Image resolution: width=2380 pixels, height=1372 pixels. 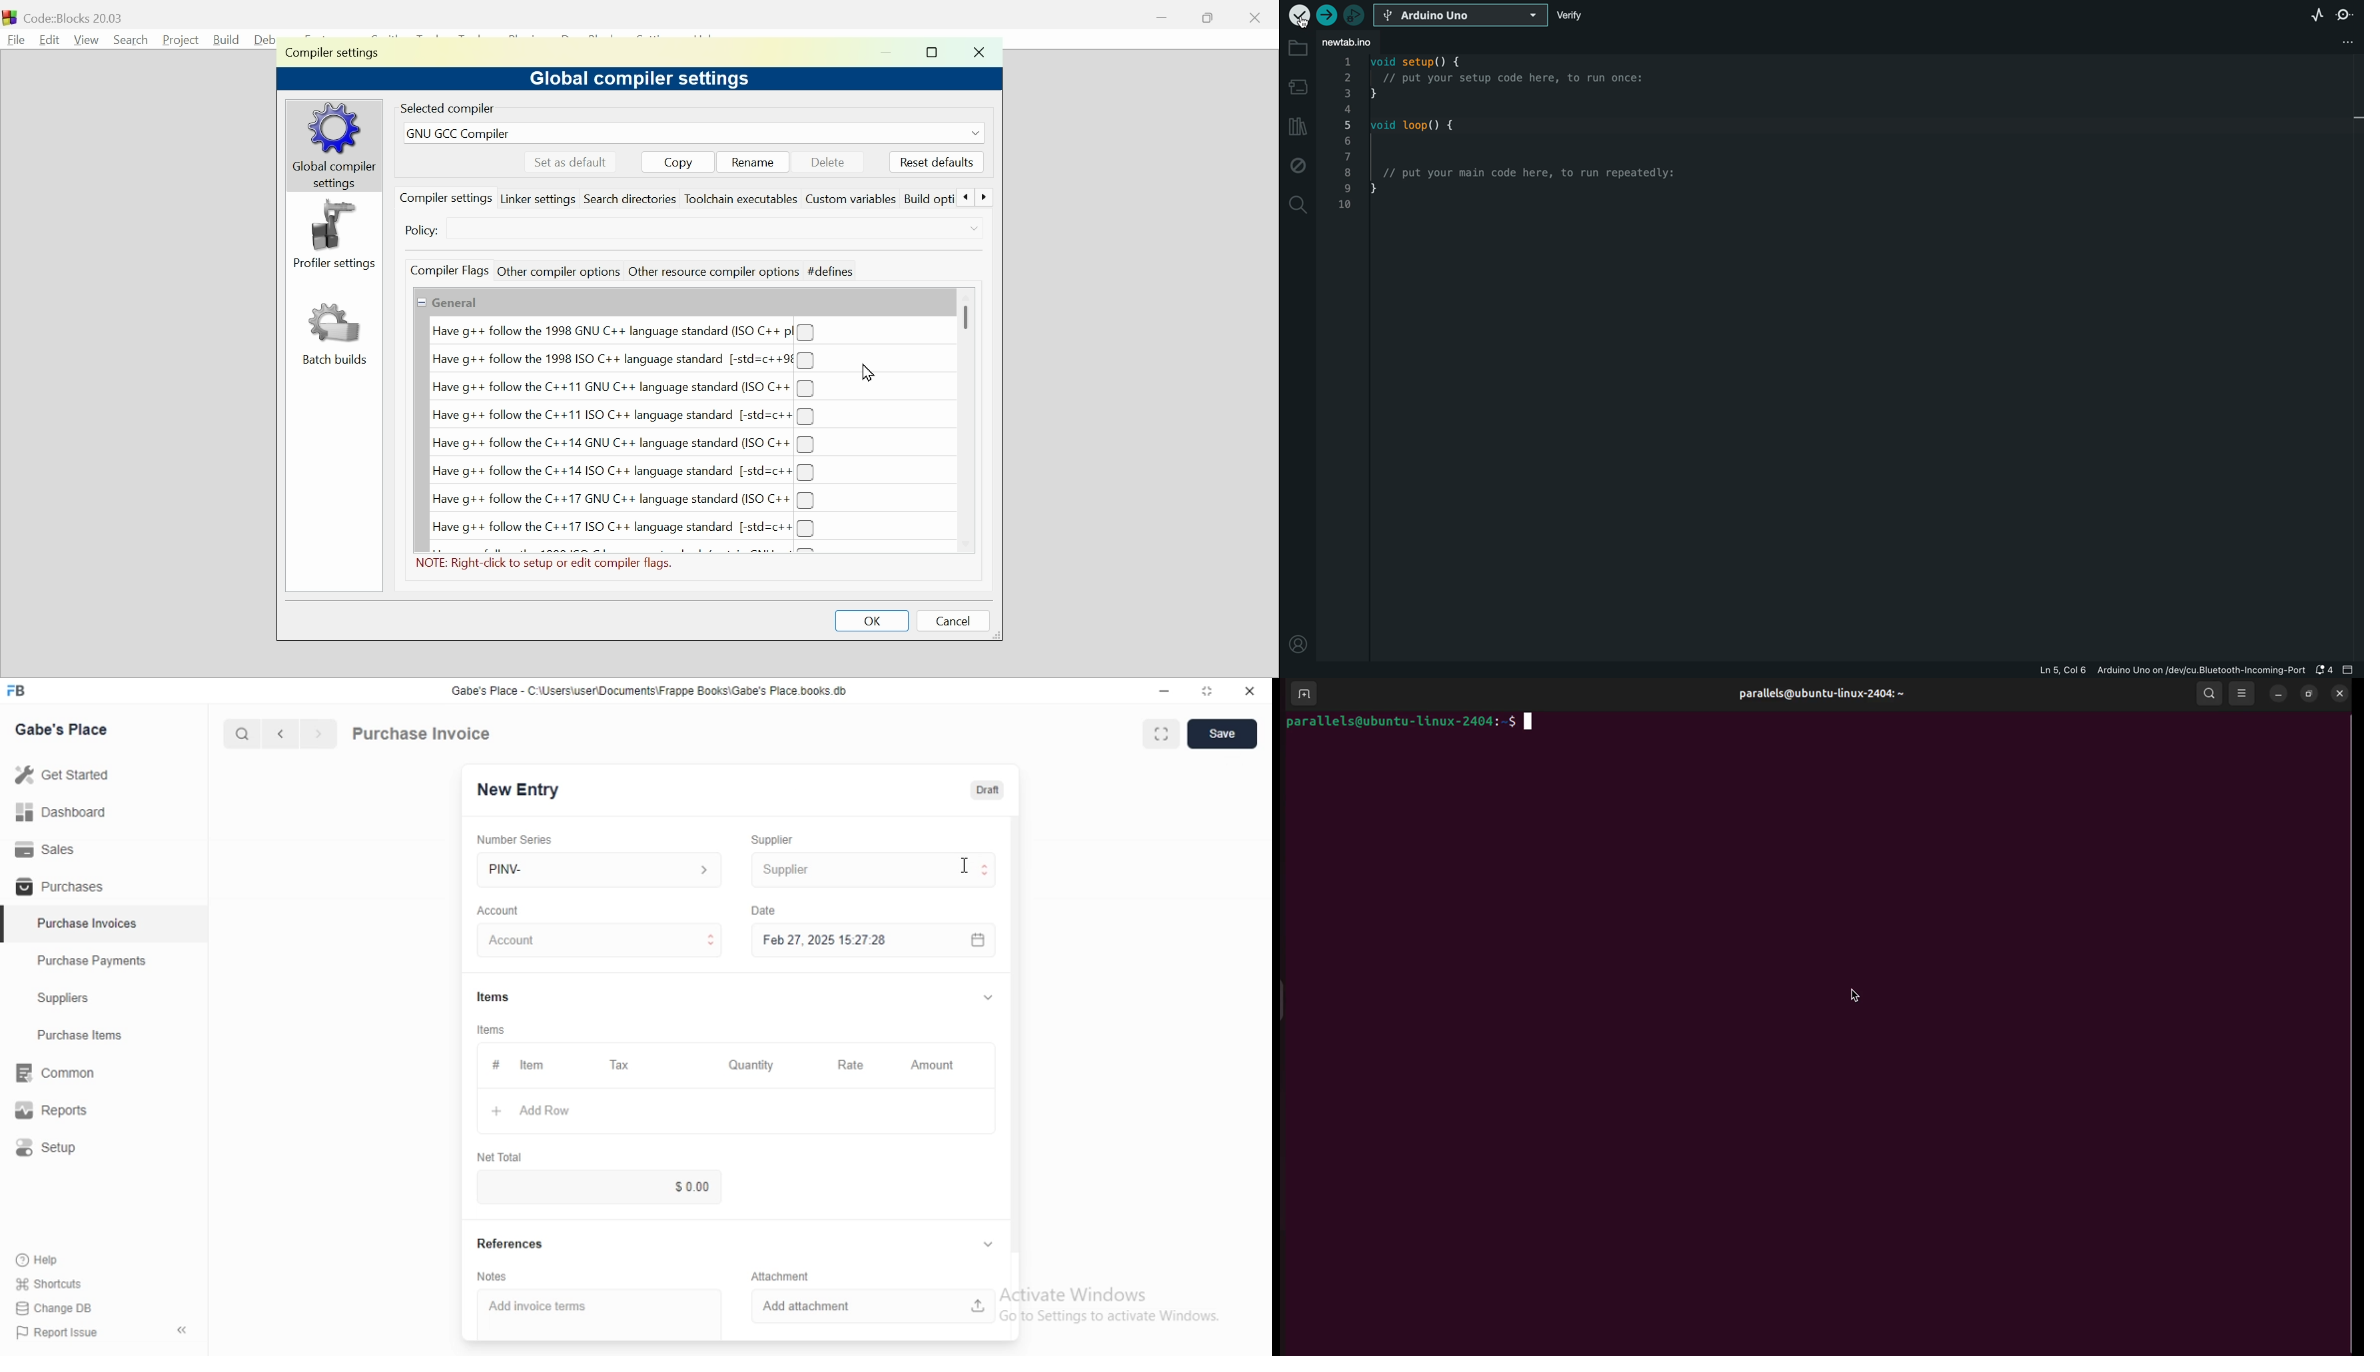 I want to click on # Item, so click(x=533, y=1066).